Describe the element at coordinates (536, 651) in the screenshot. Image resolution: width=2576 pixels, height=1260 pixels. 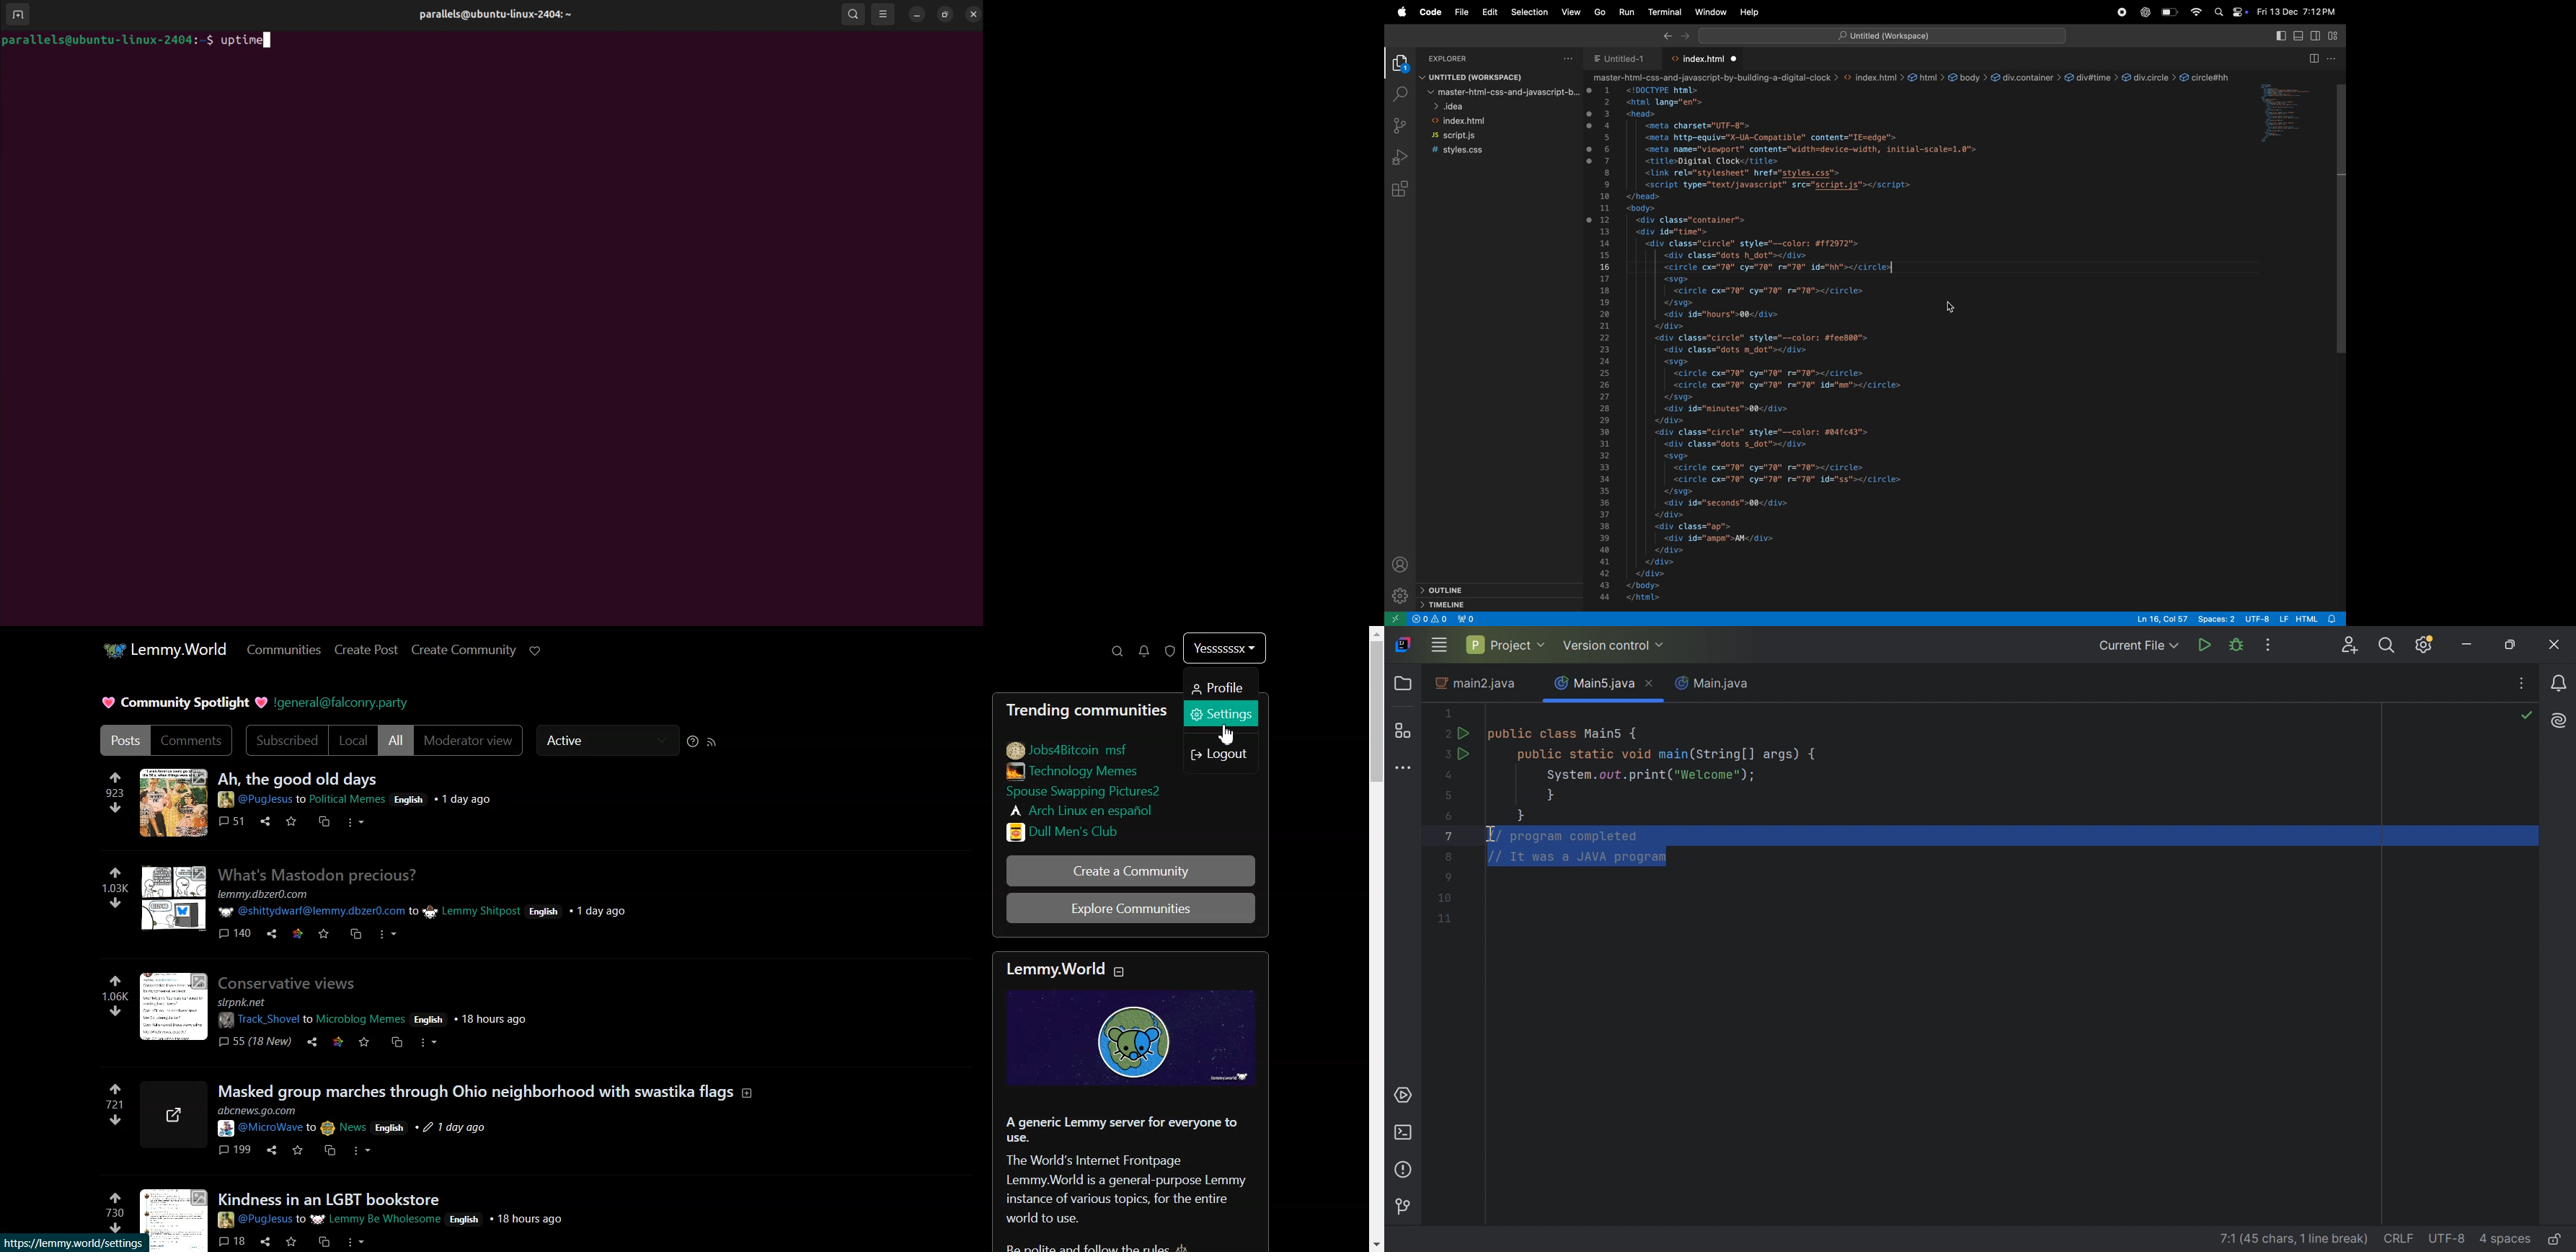
I see `Support Lemmy` at that location.